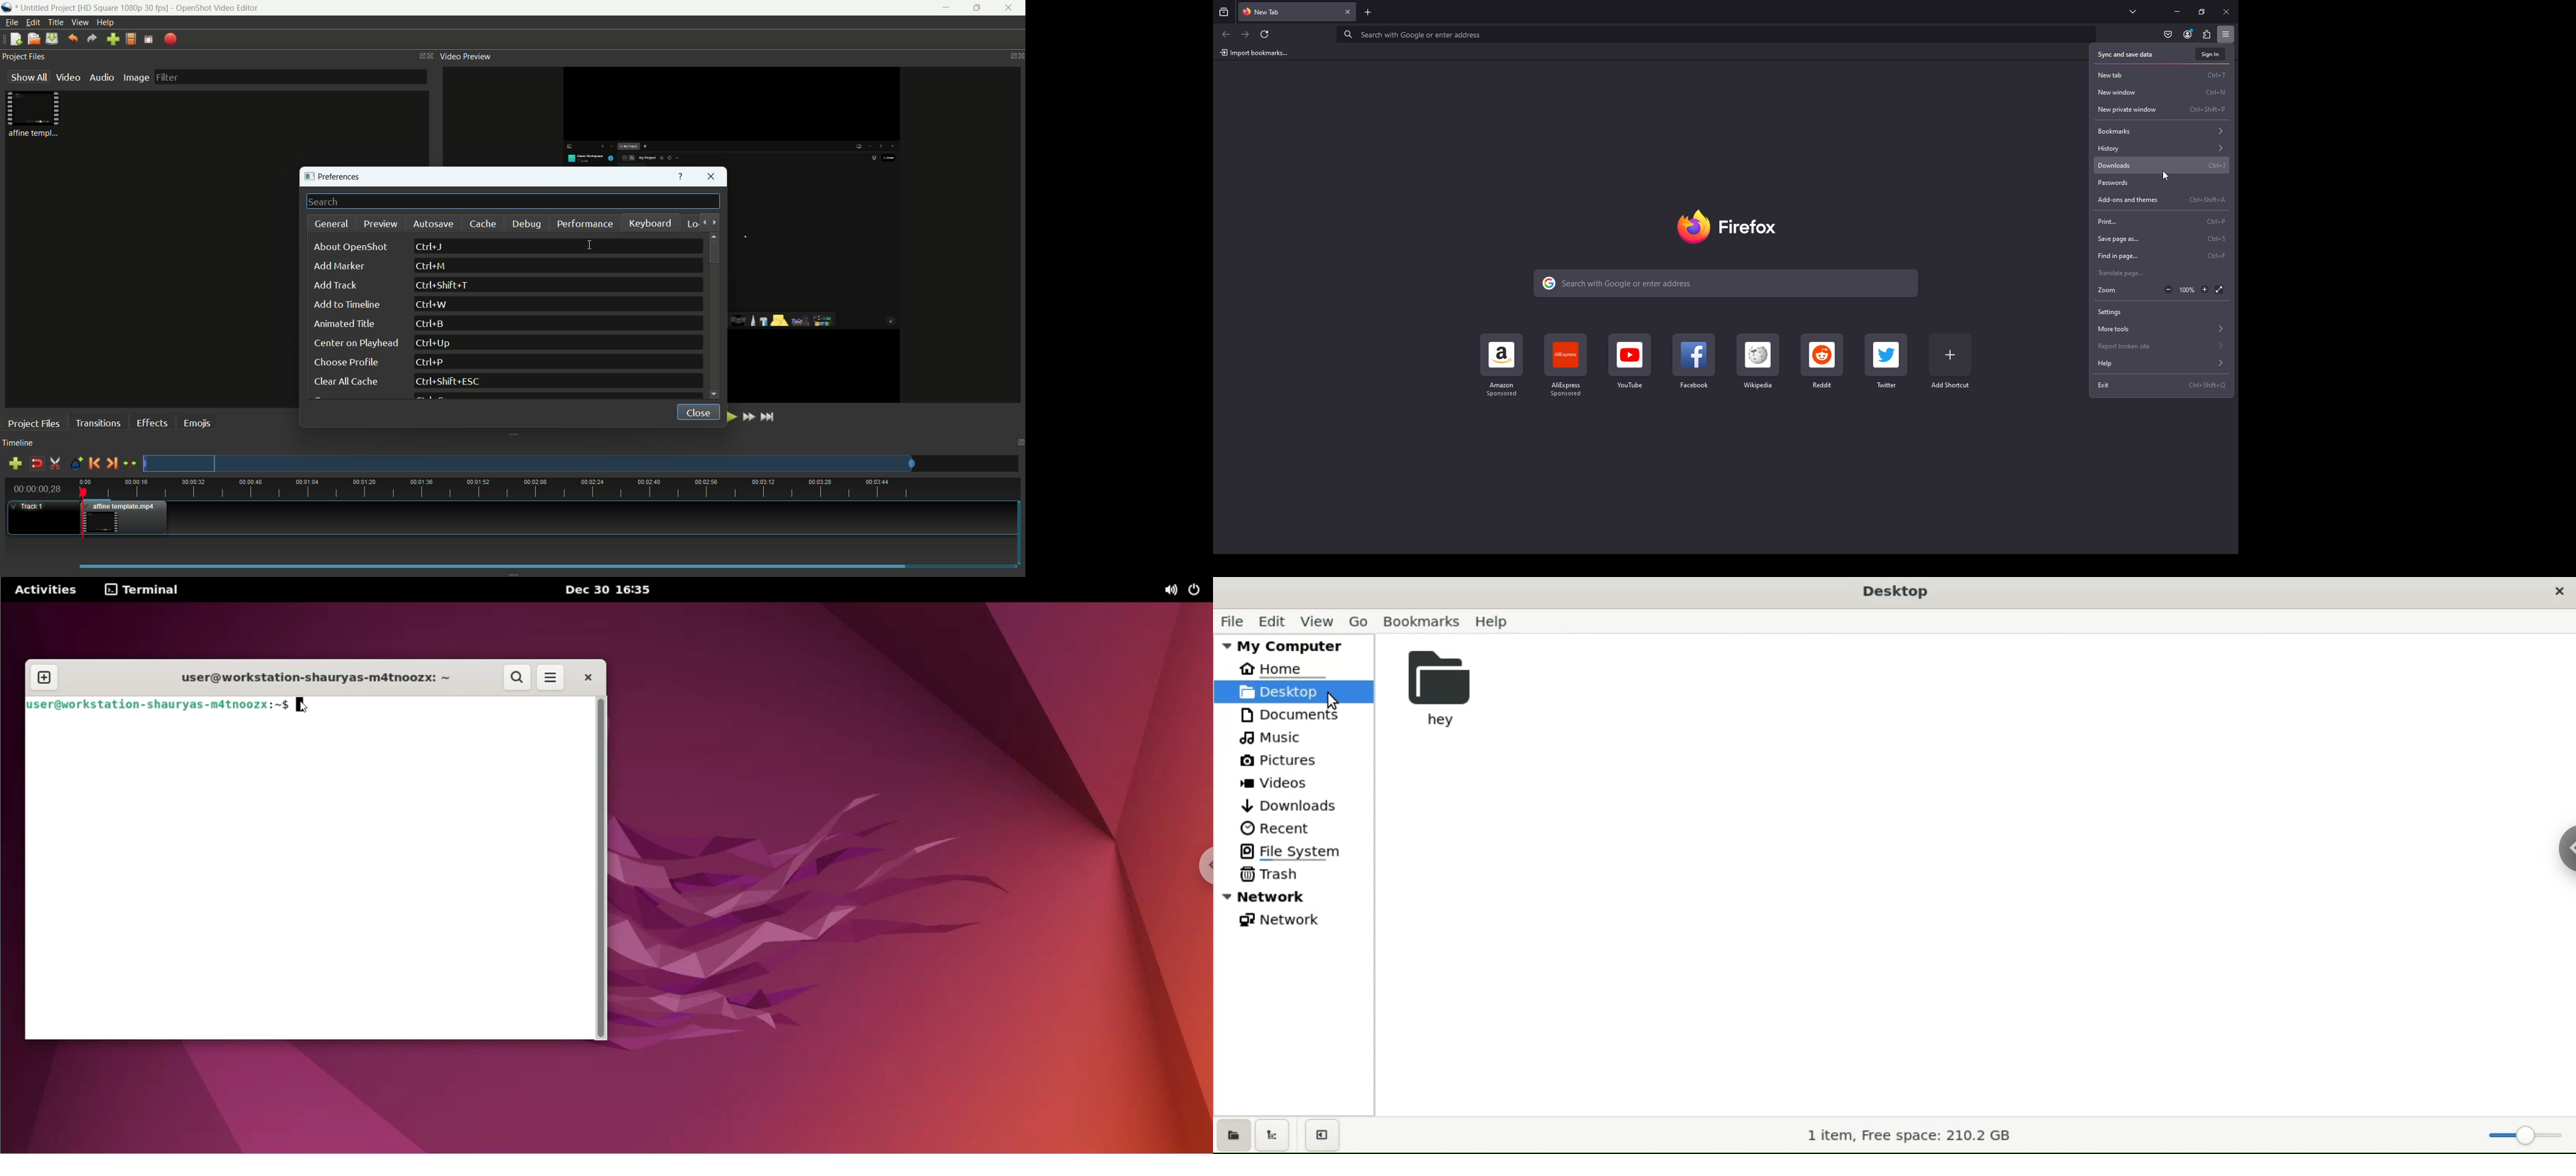 The width and height of the screenshot is (2576, 1176). Describe the element at coordinates (1951, 362) in the screenshot. I see `Add shortcut ` at that location.